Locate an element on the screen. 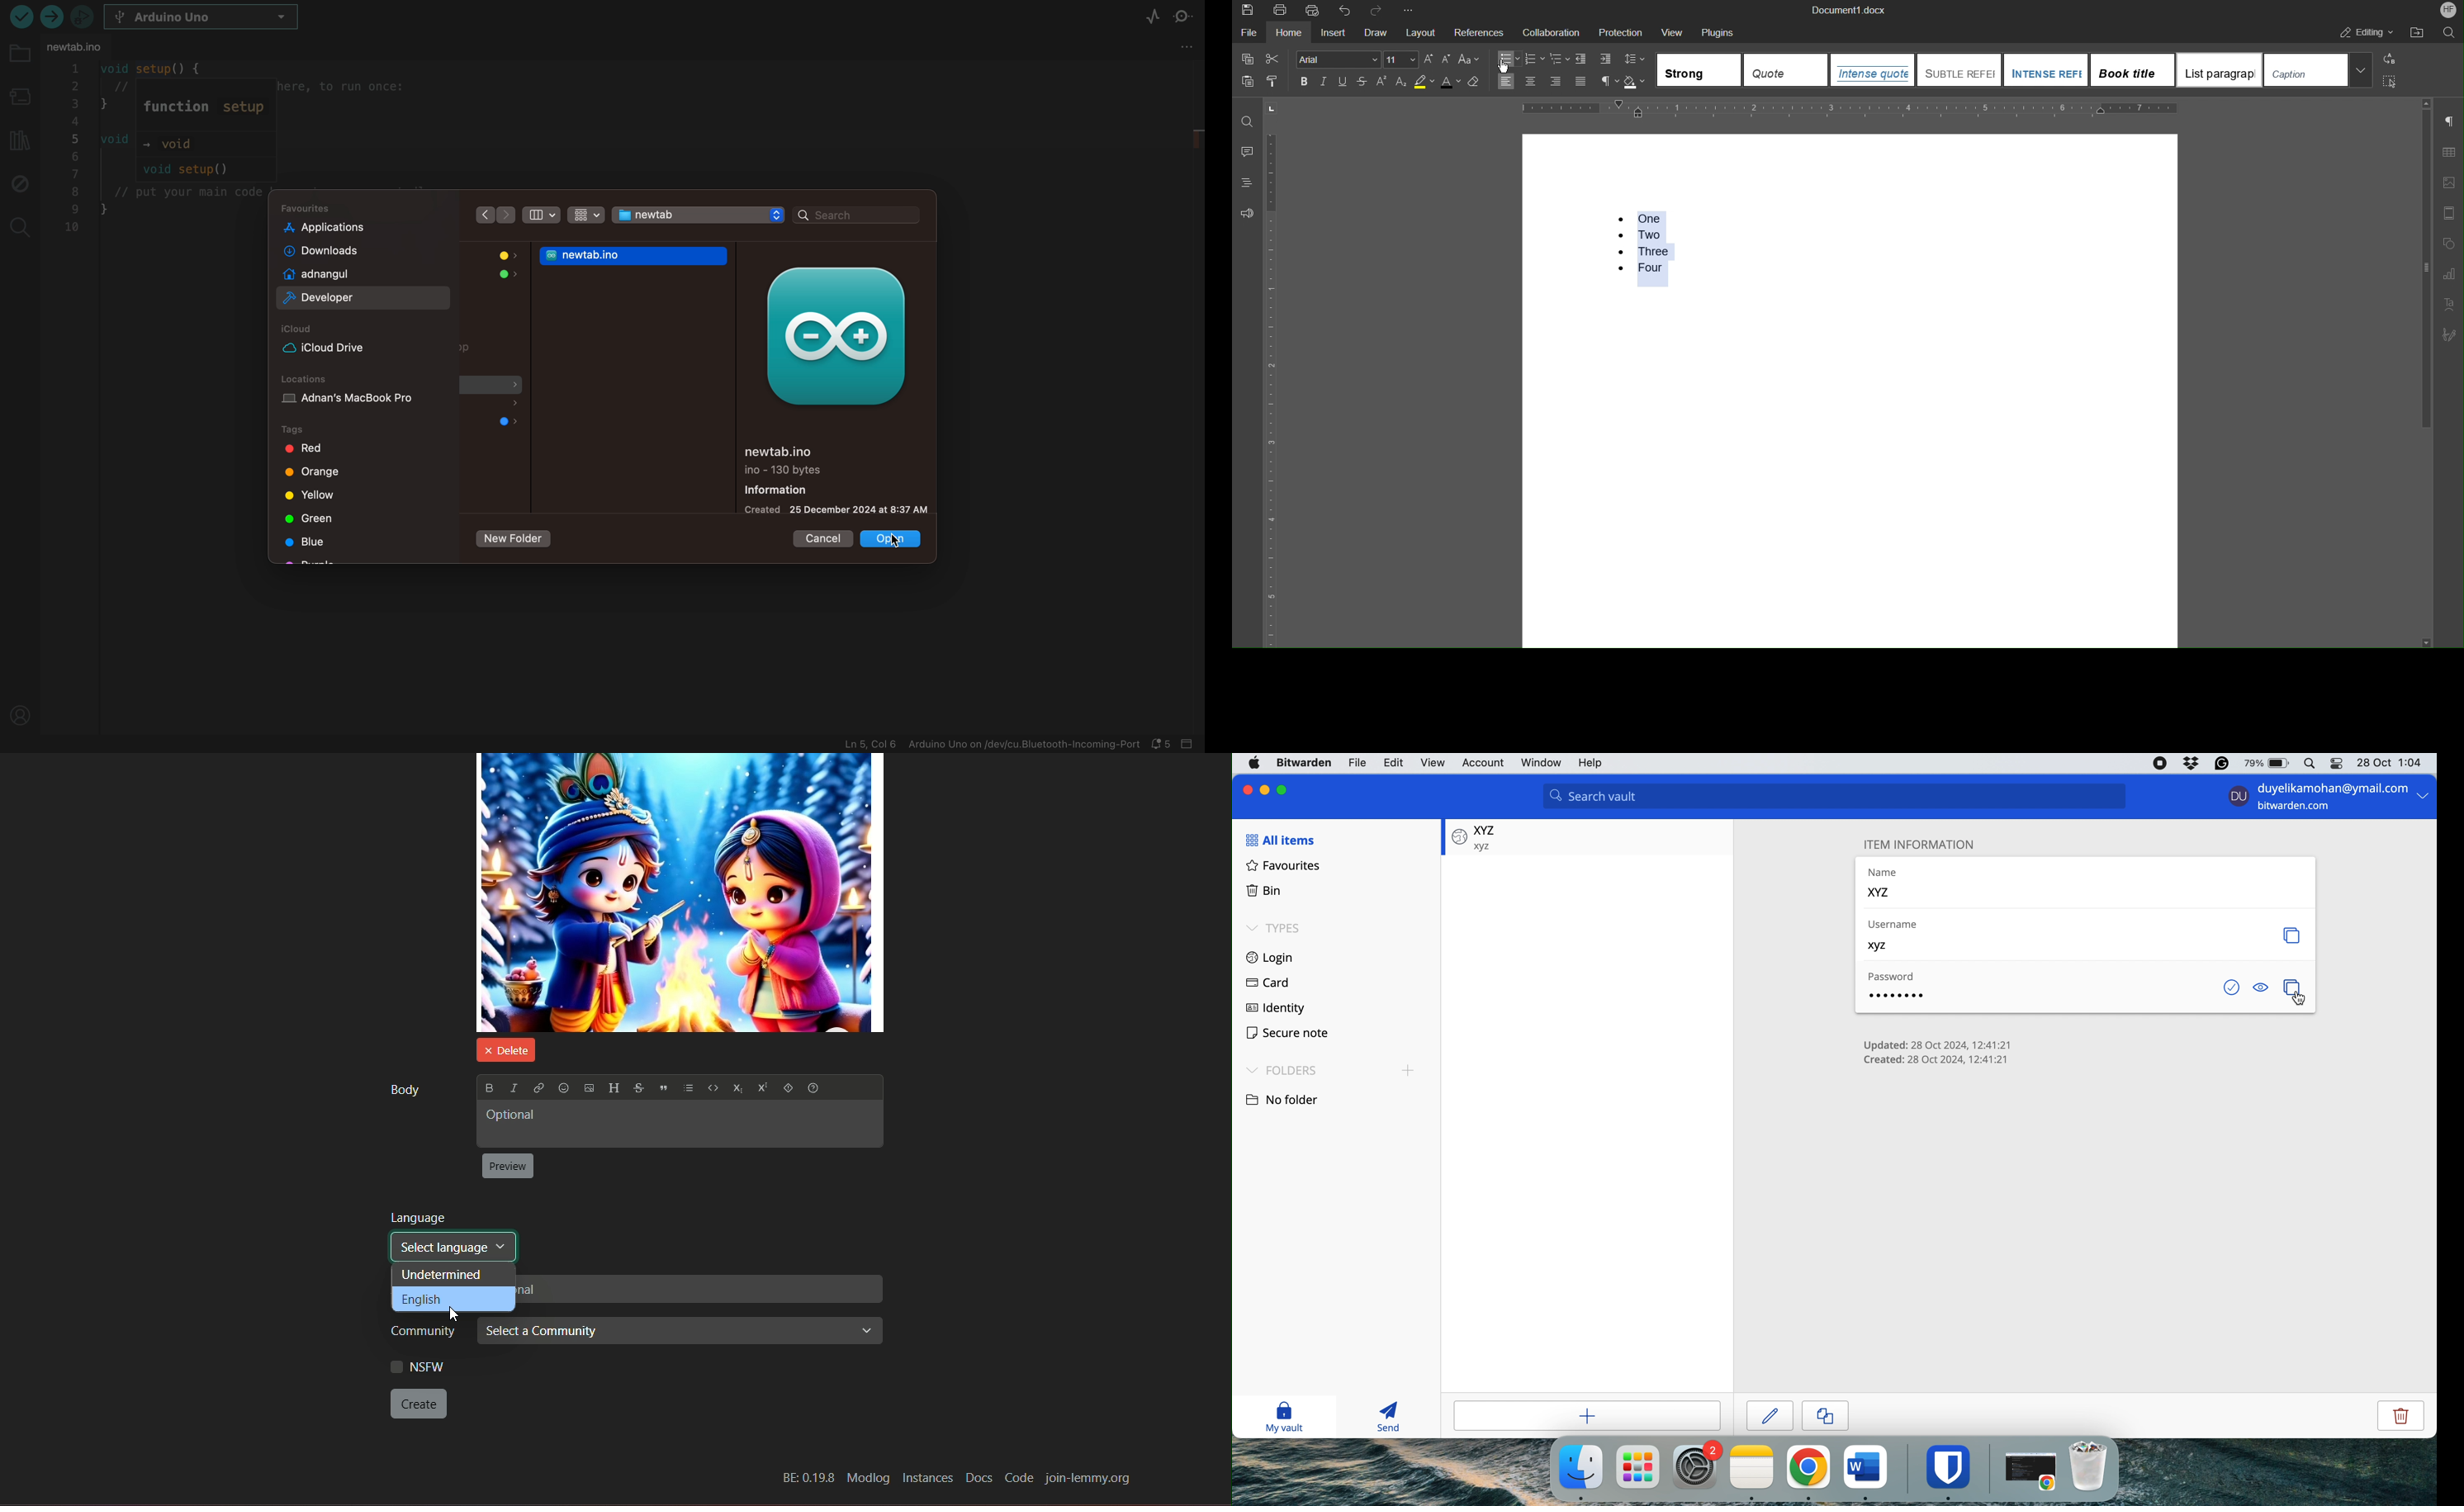  screen recorder is located at coordinates (2161, 763).